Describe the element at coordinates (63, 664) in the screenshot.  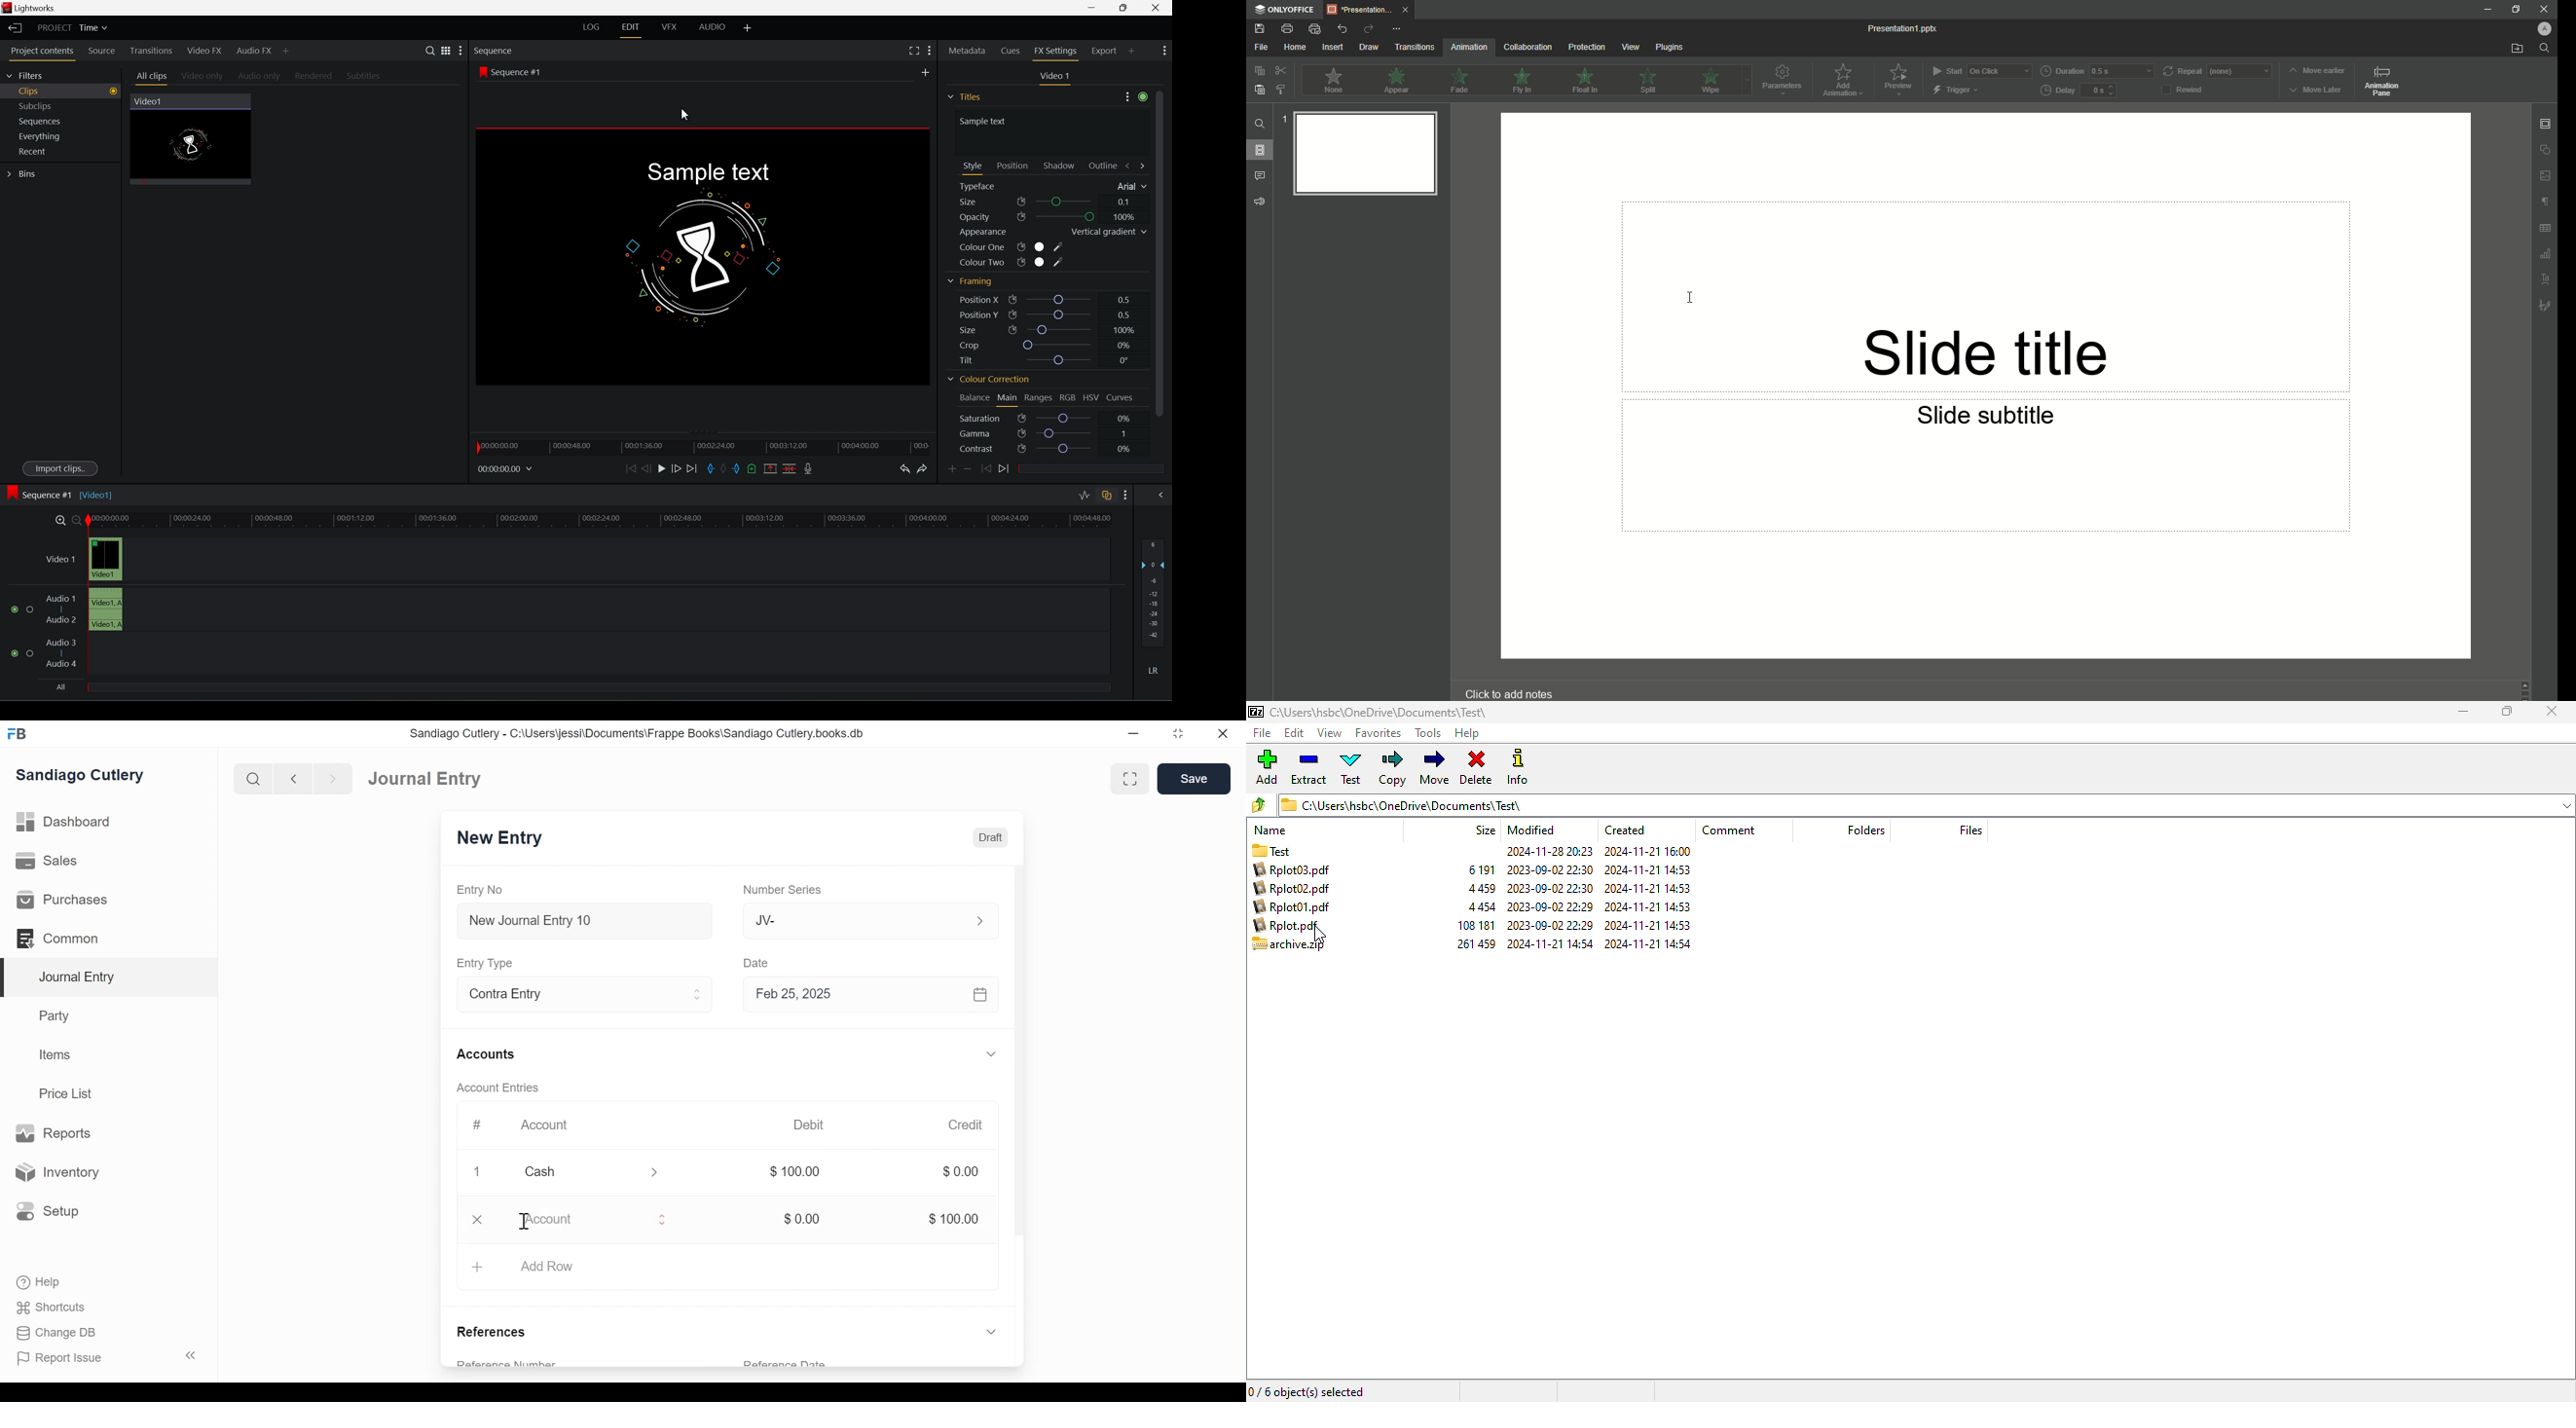
I see `Audio 4` at that location.